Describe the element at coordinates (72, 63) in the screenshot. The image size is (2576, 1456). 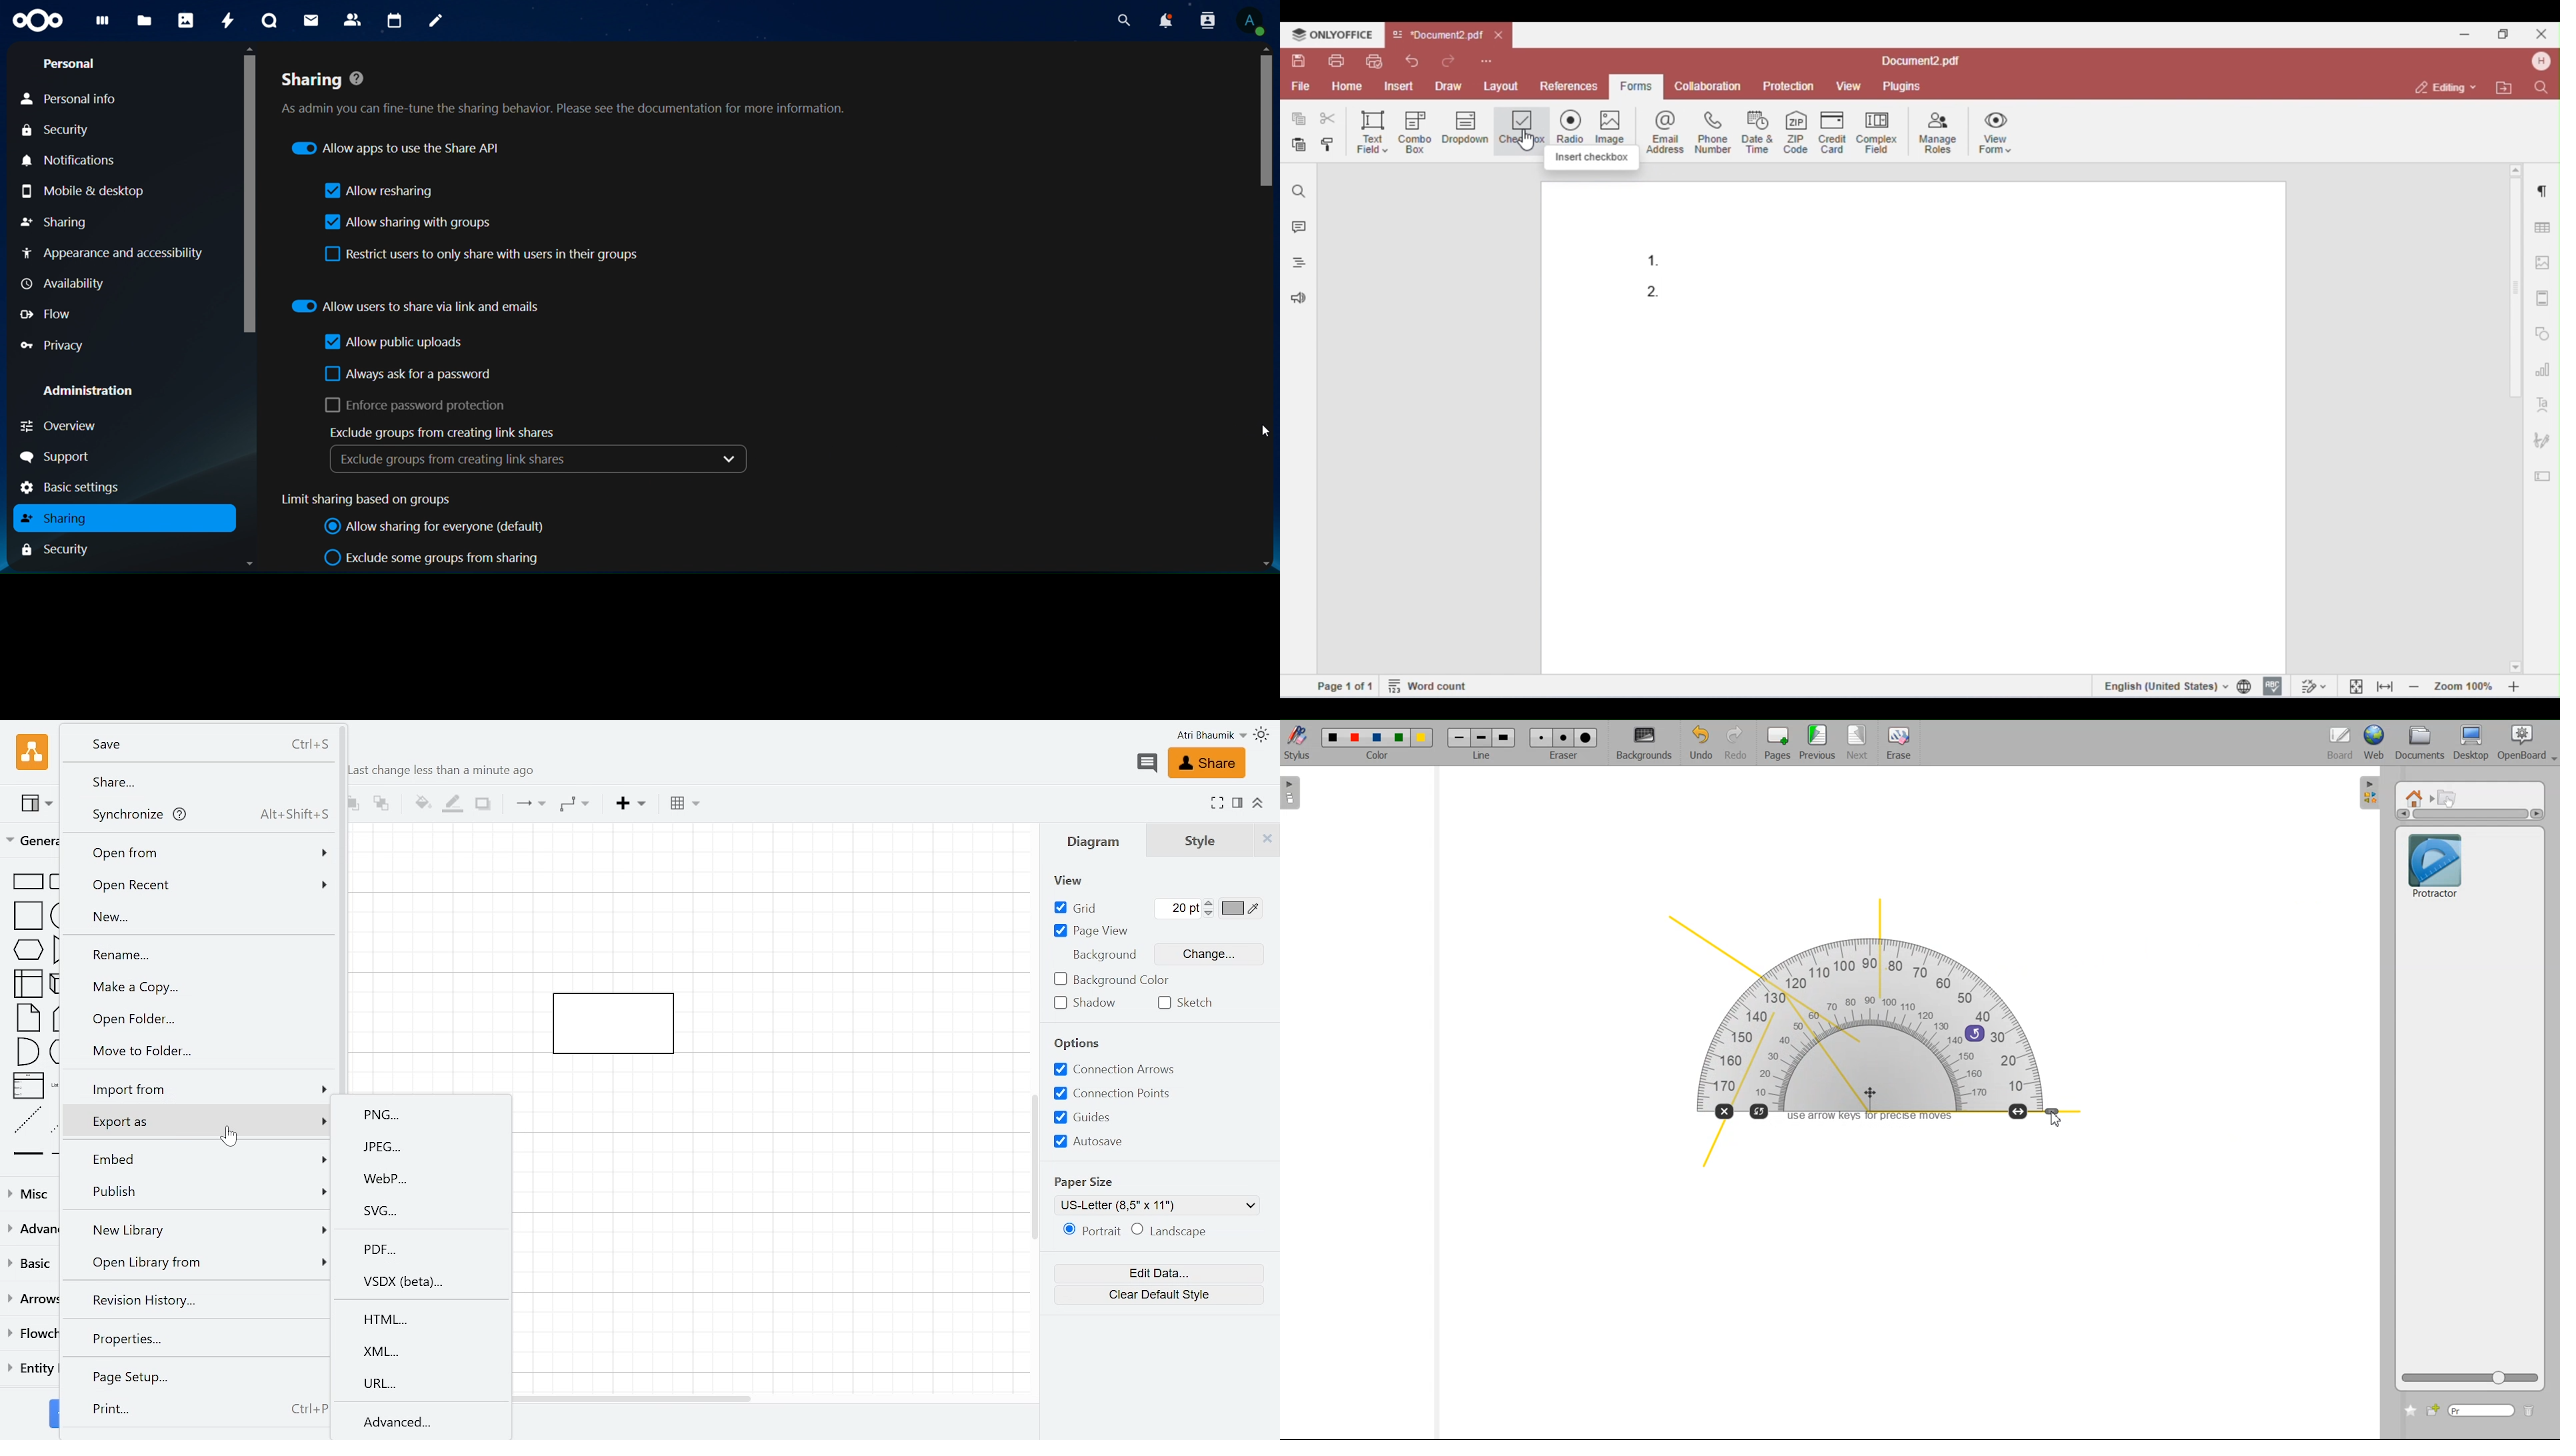
I see `personal` at that location.